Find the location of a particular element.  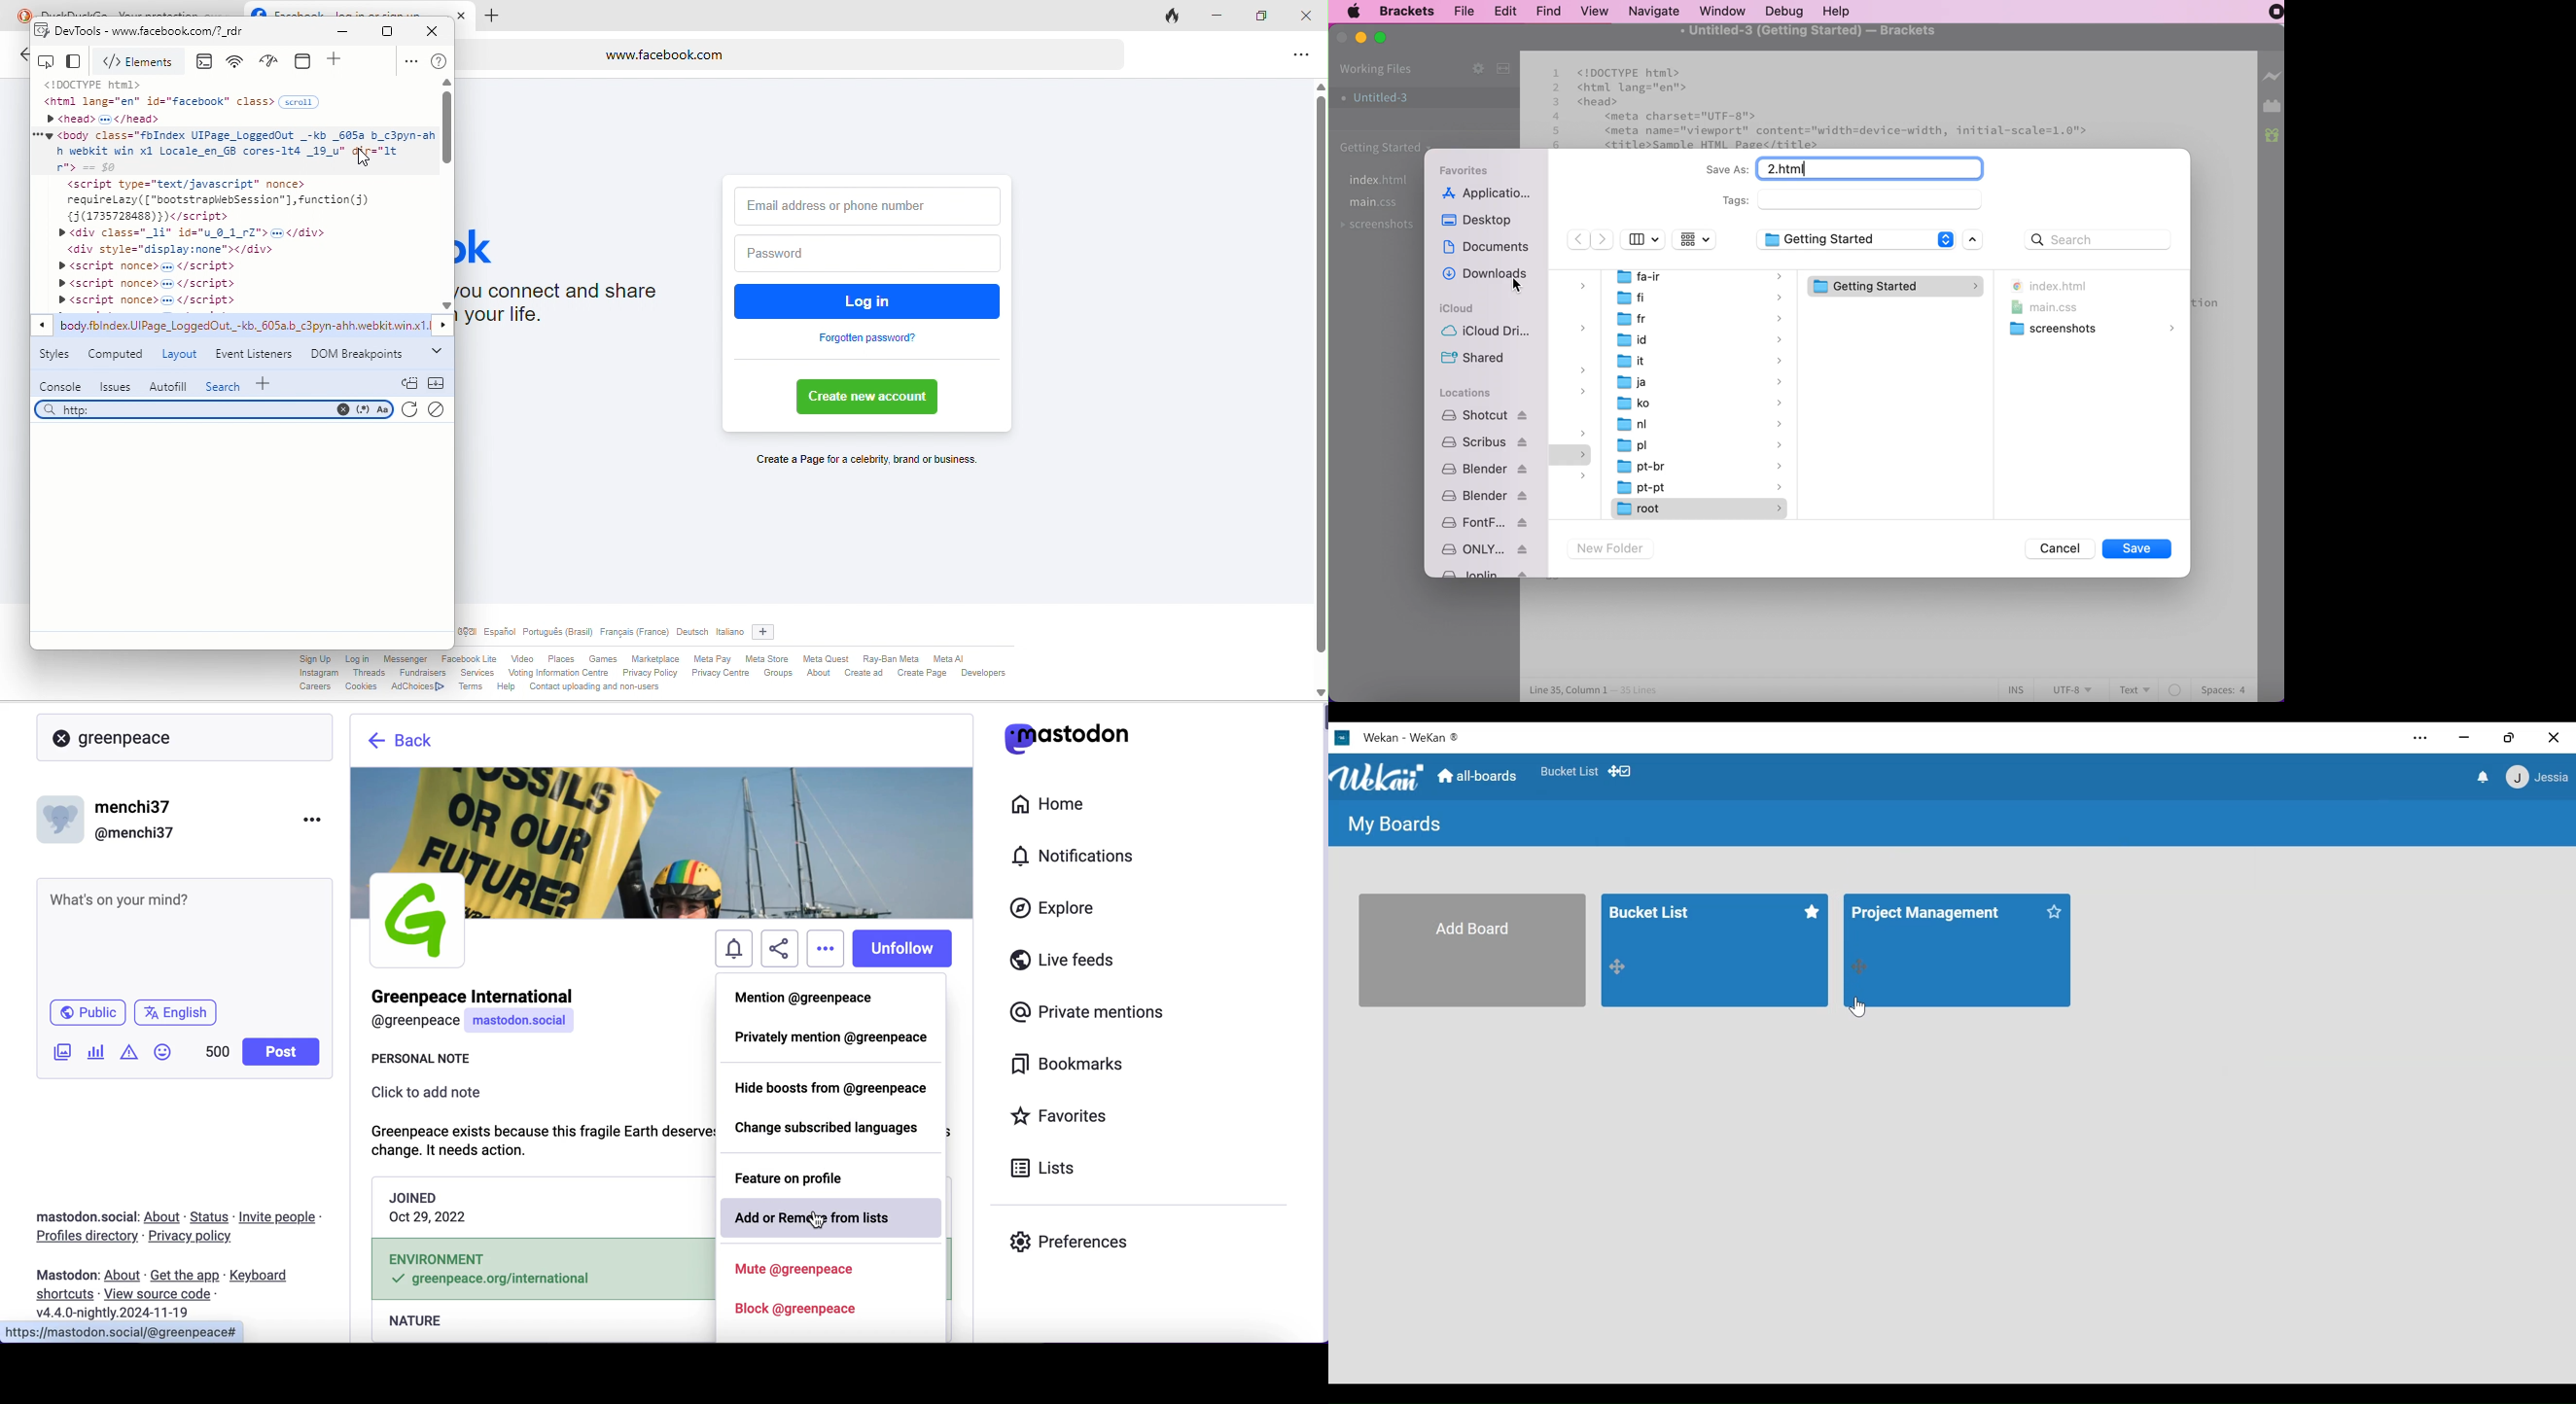

post button is located at coordinates (284, 1052).